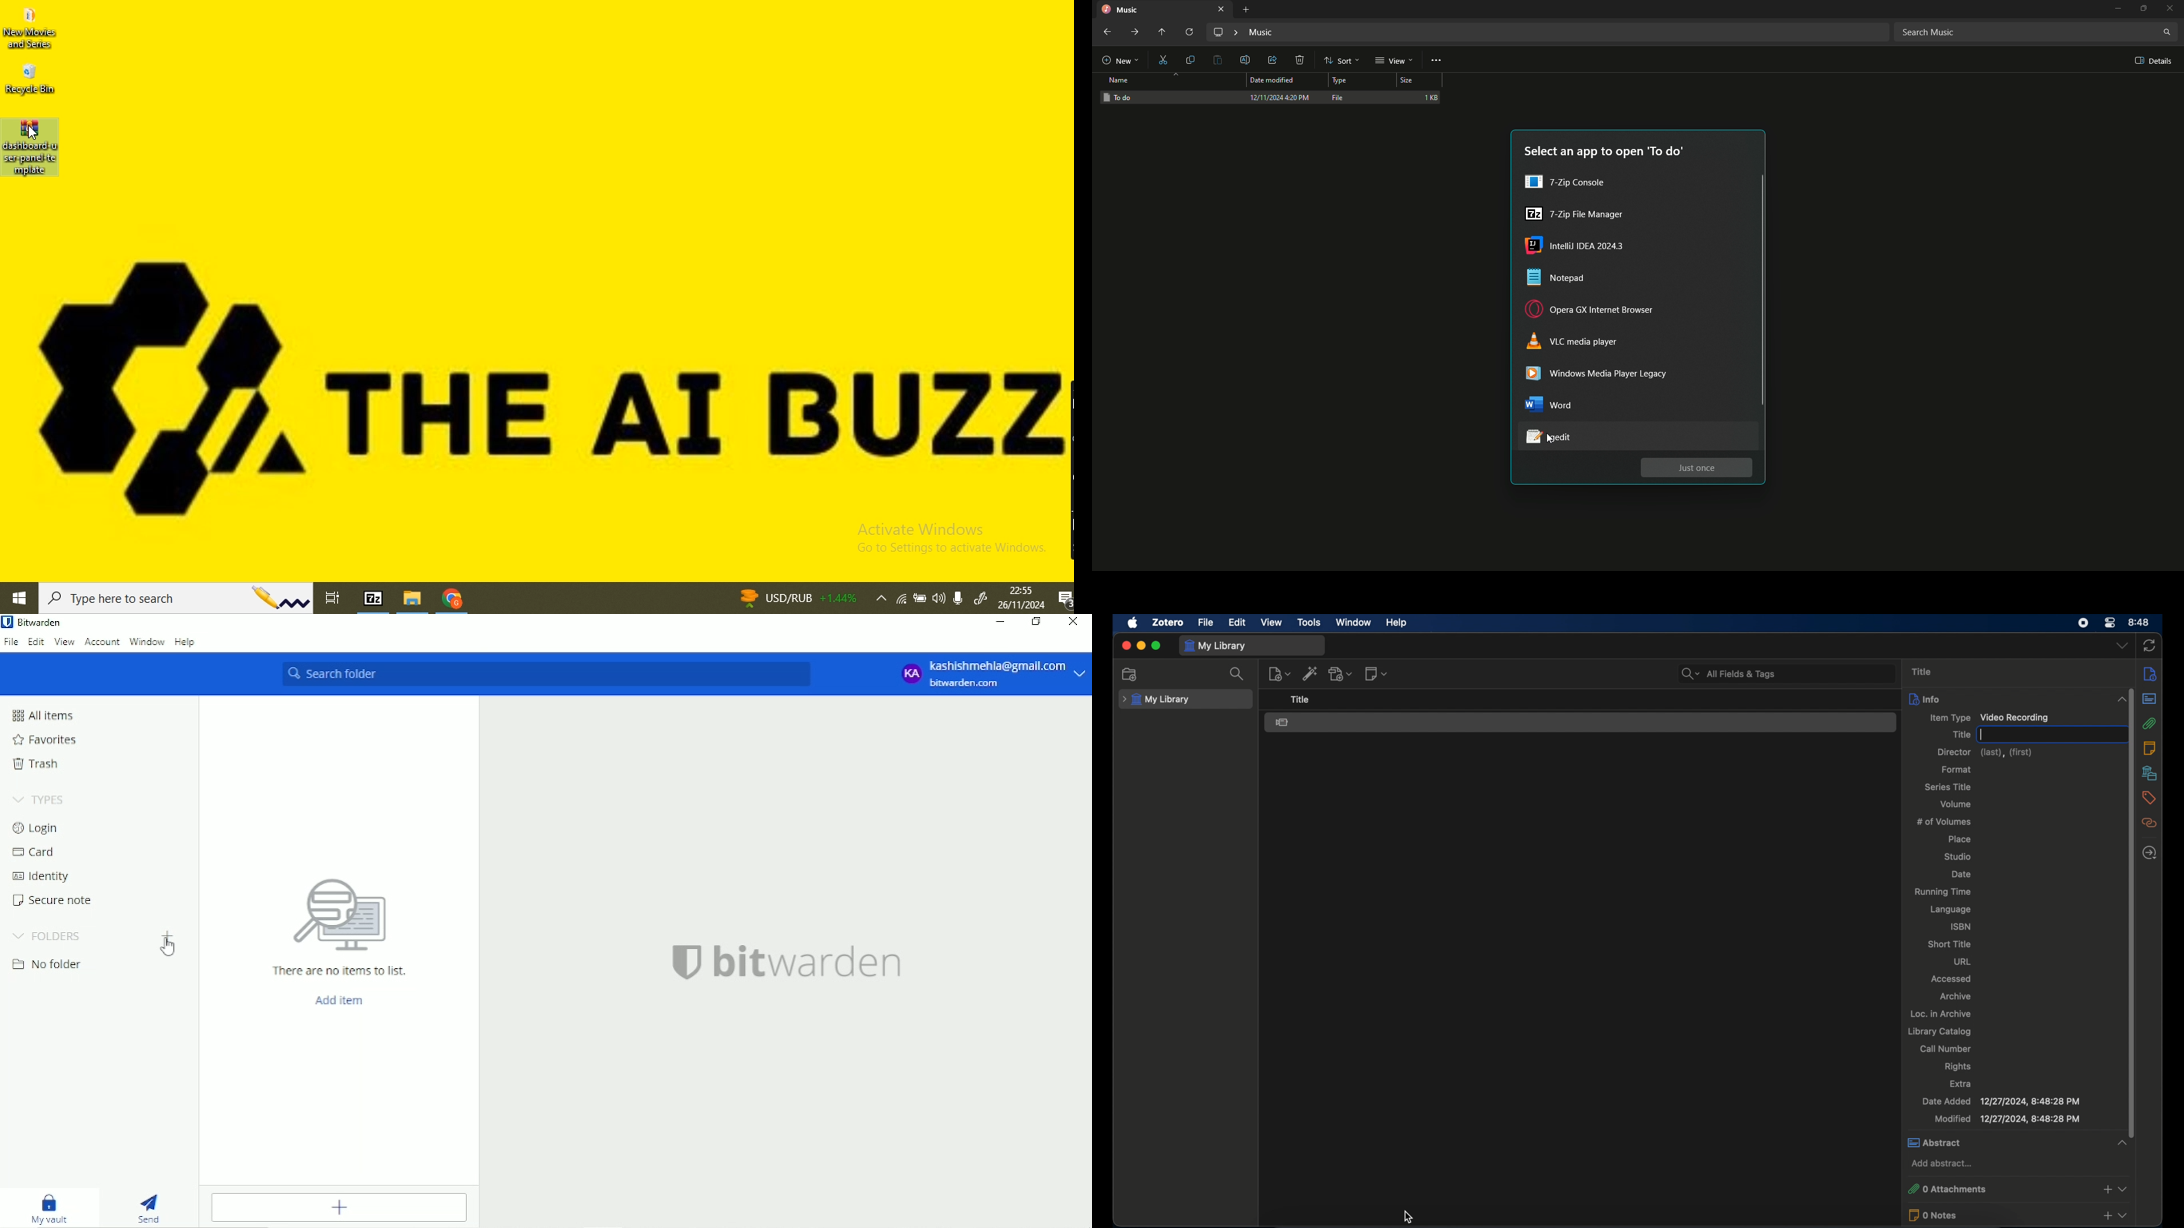  Describe the element at coordinates (1309, 623) in the screenshot. I see `tools` at that location.